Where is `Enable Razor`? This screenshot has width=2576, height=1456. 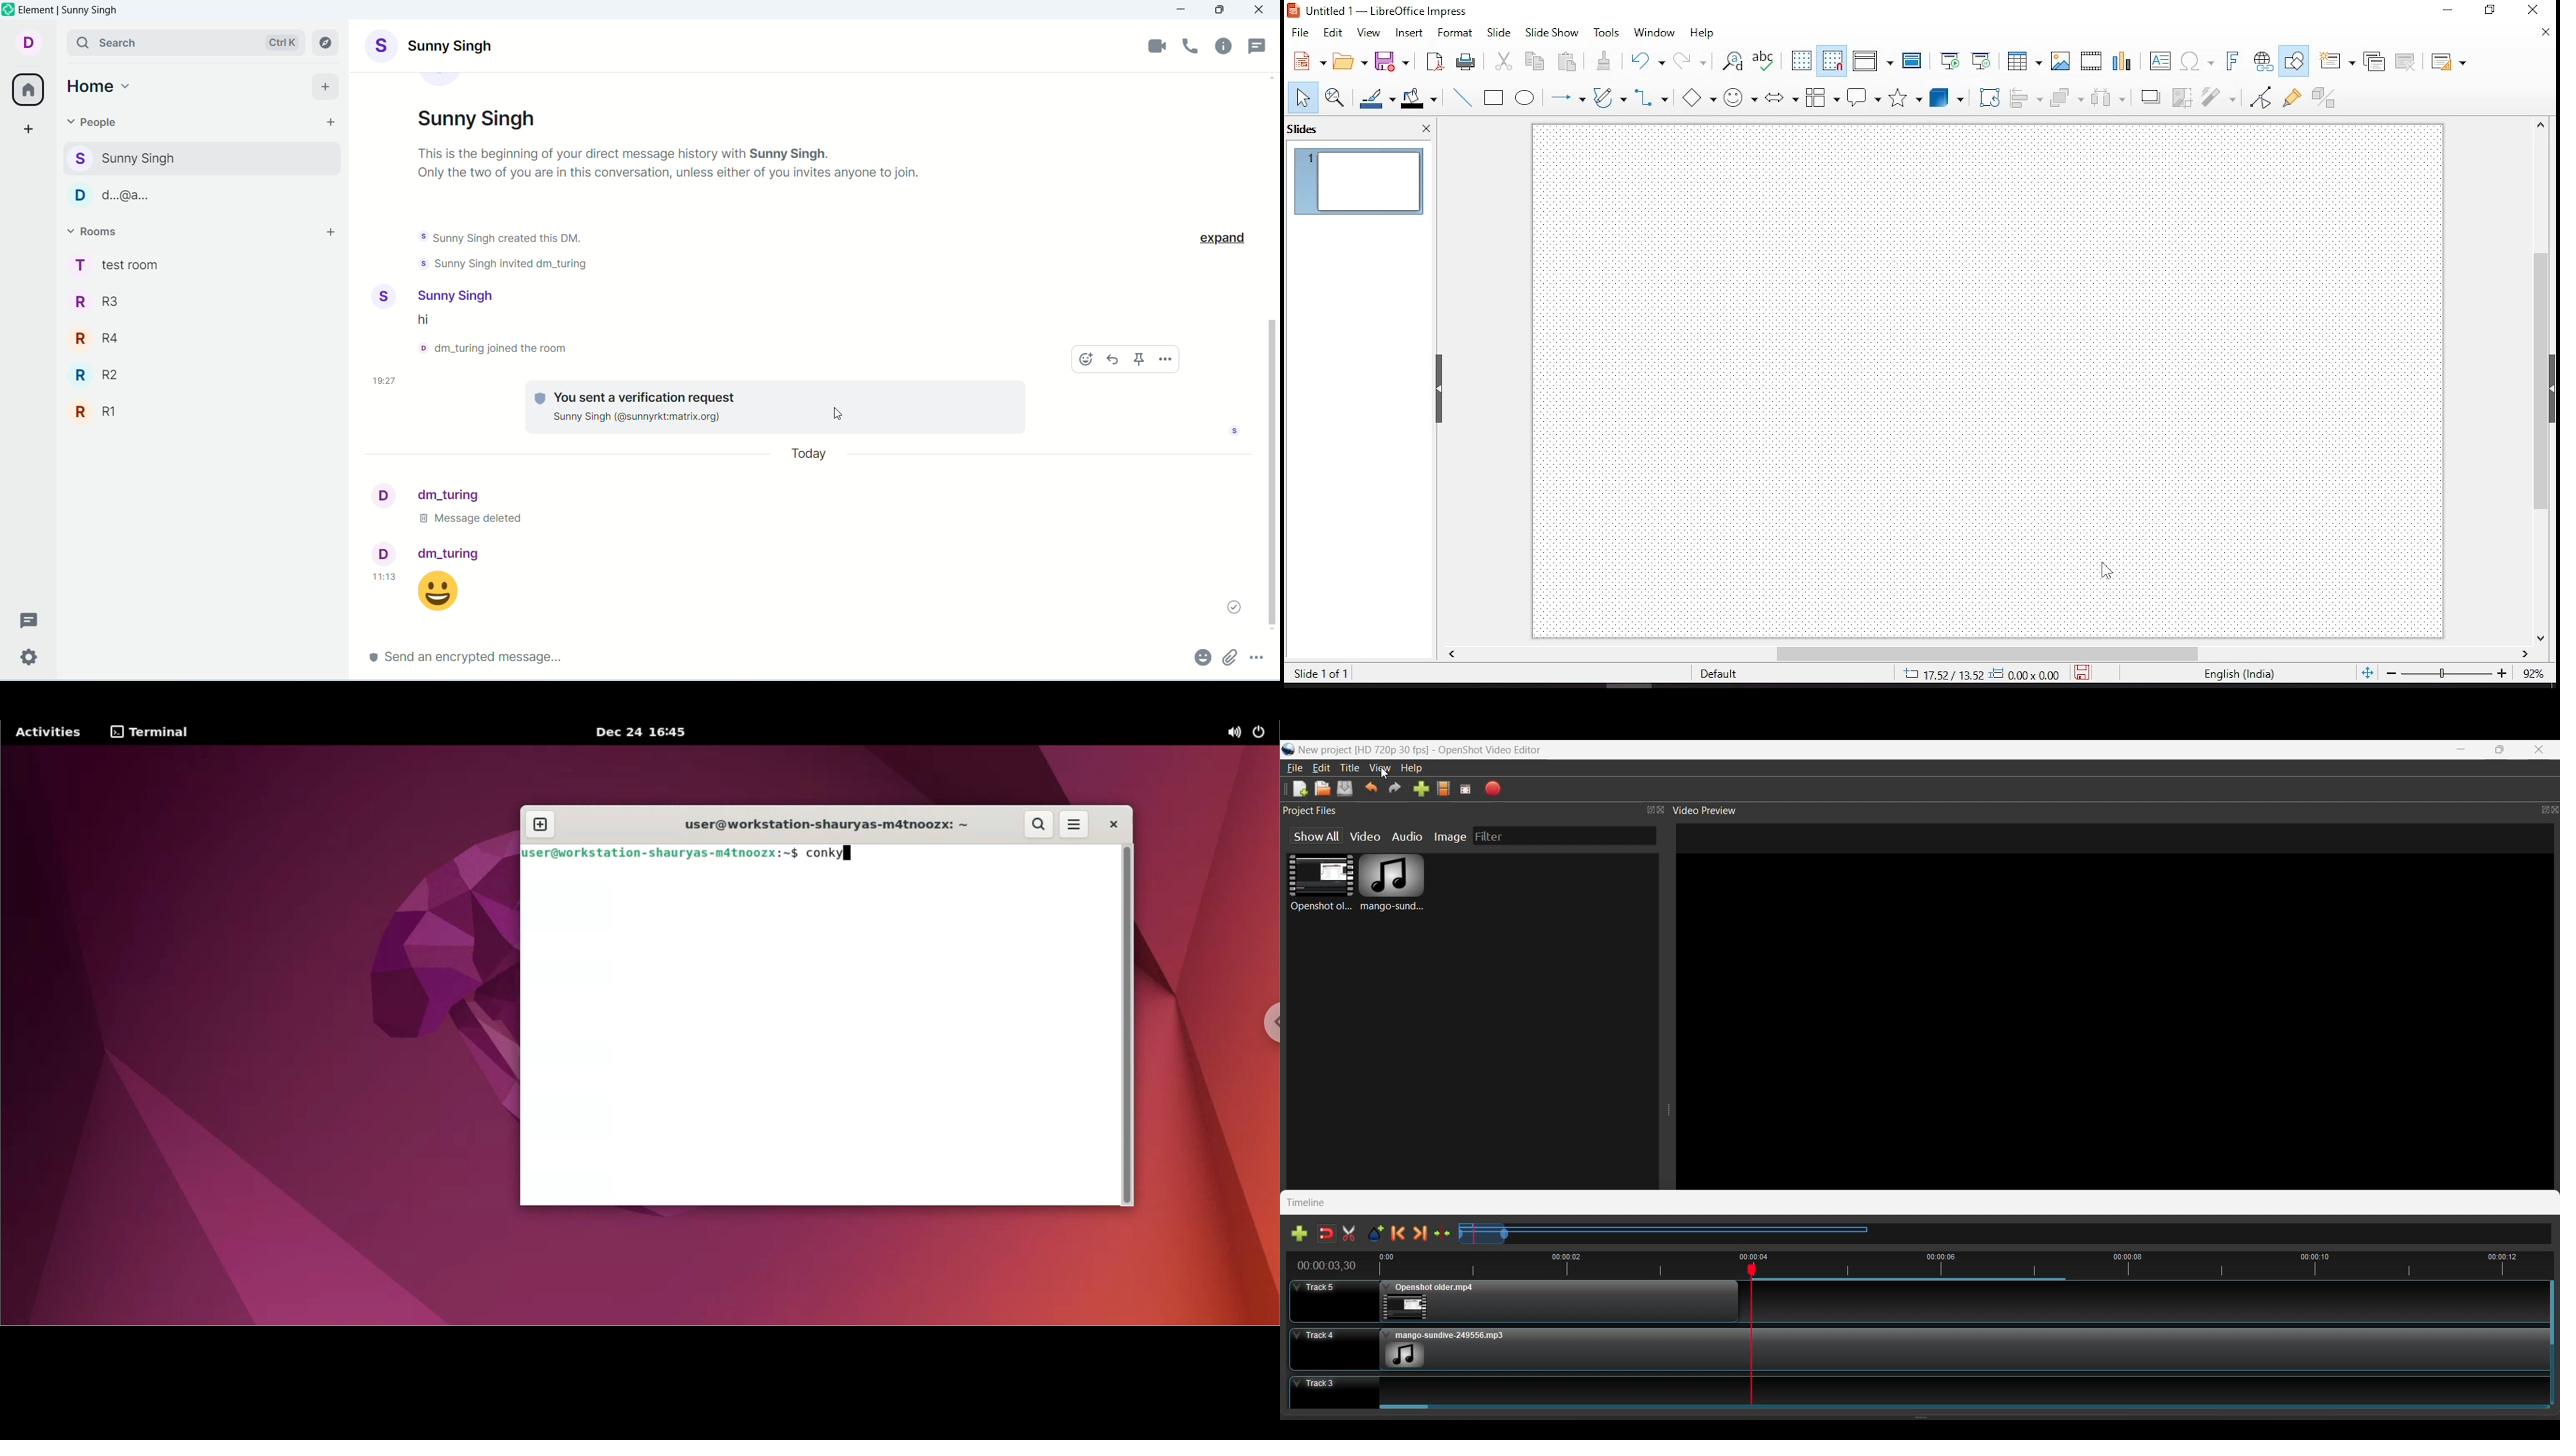 Enable Razor is located at coordinates (1350, 1233).